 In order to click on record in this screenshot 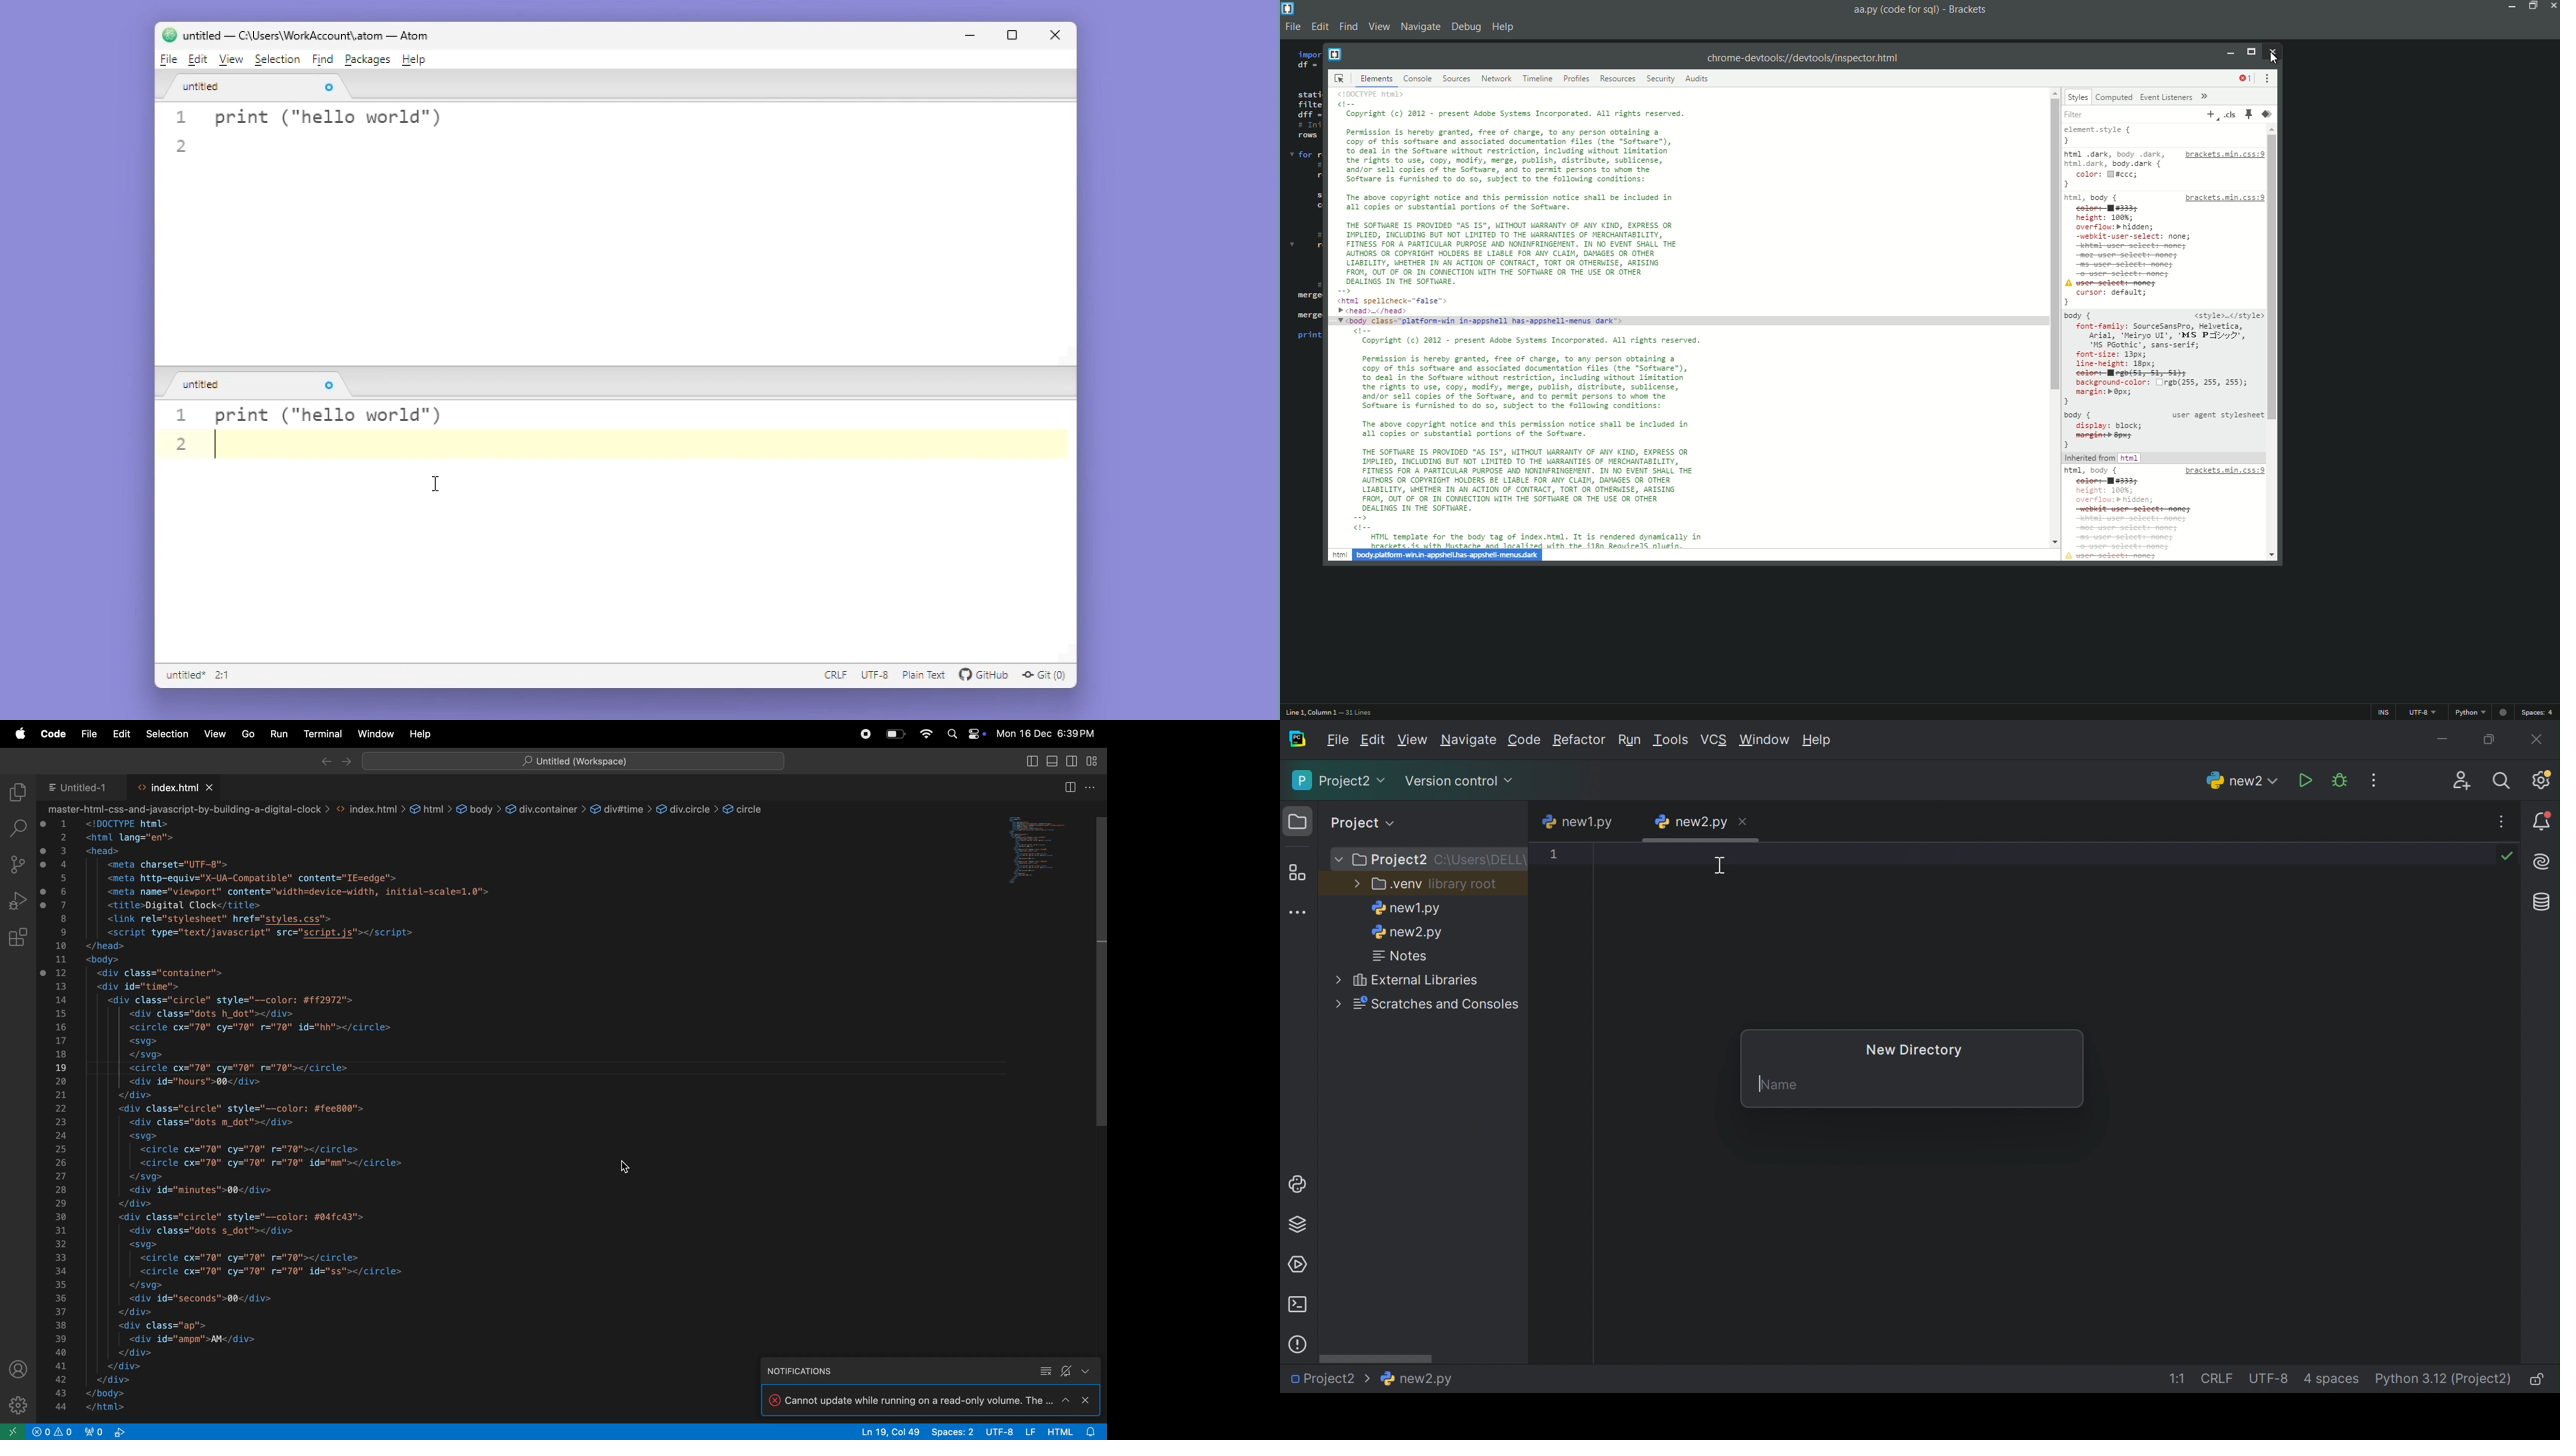, I will do `click(866, 734)`.